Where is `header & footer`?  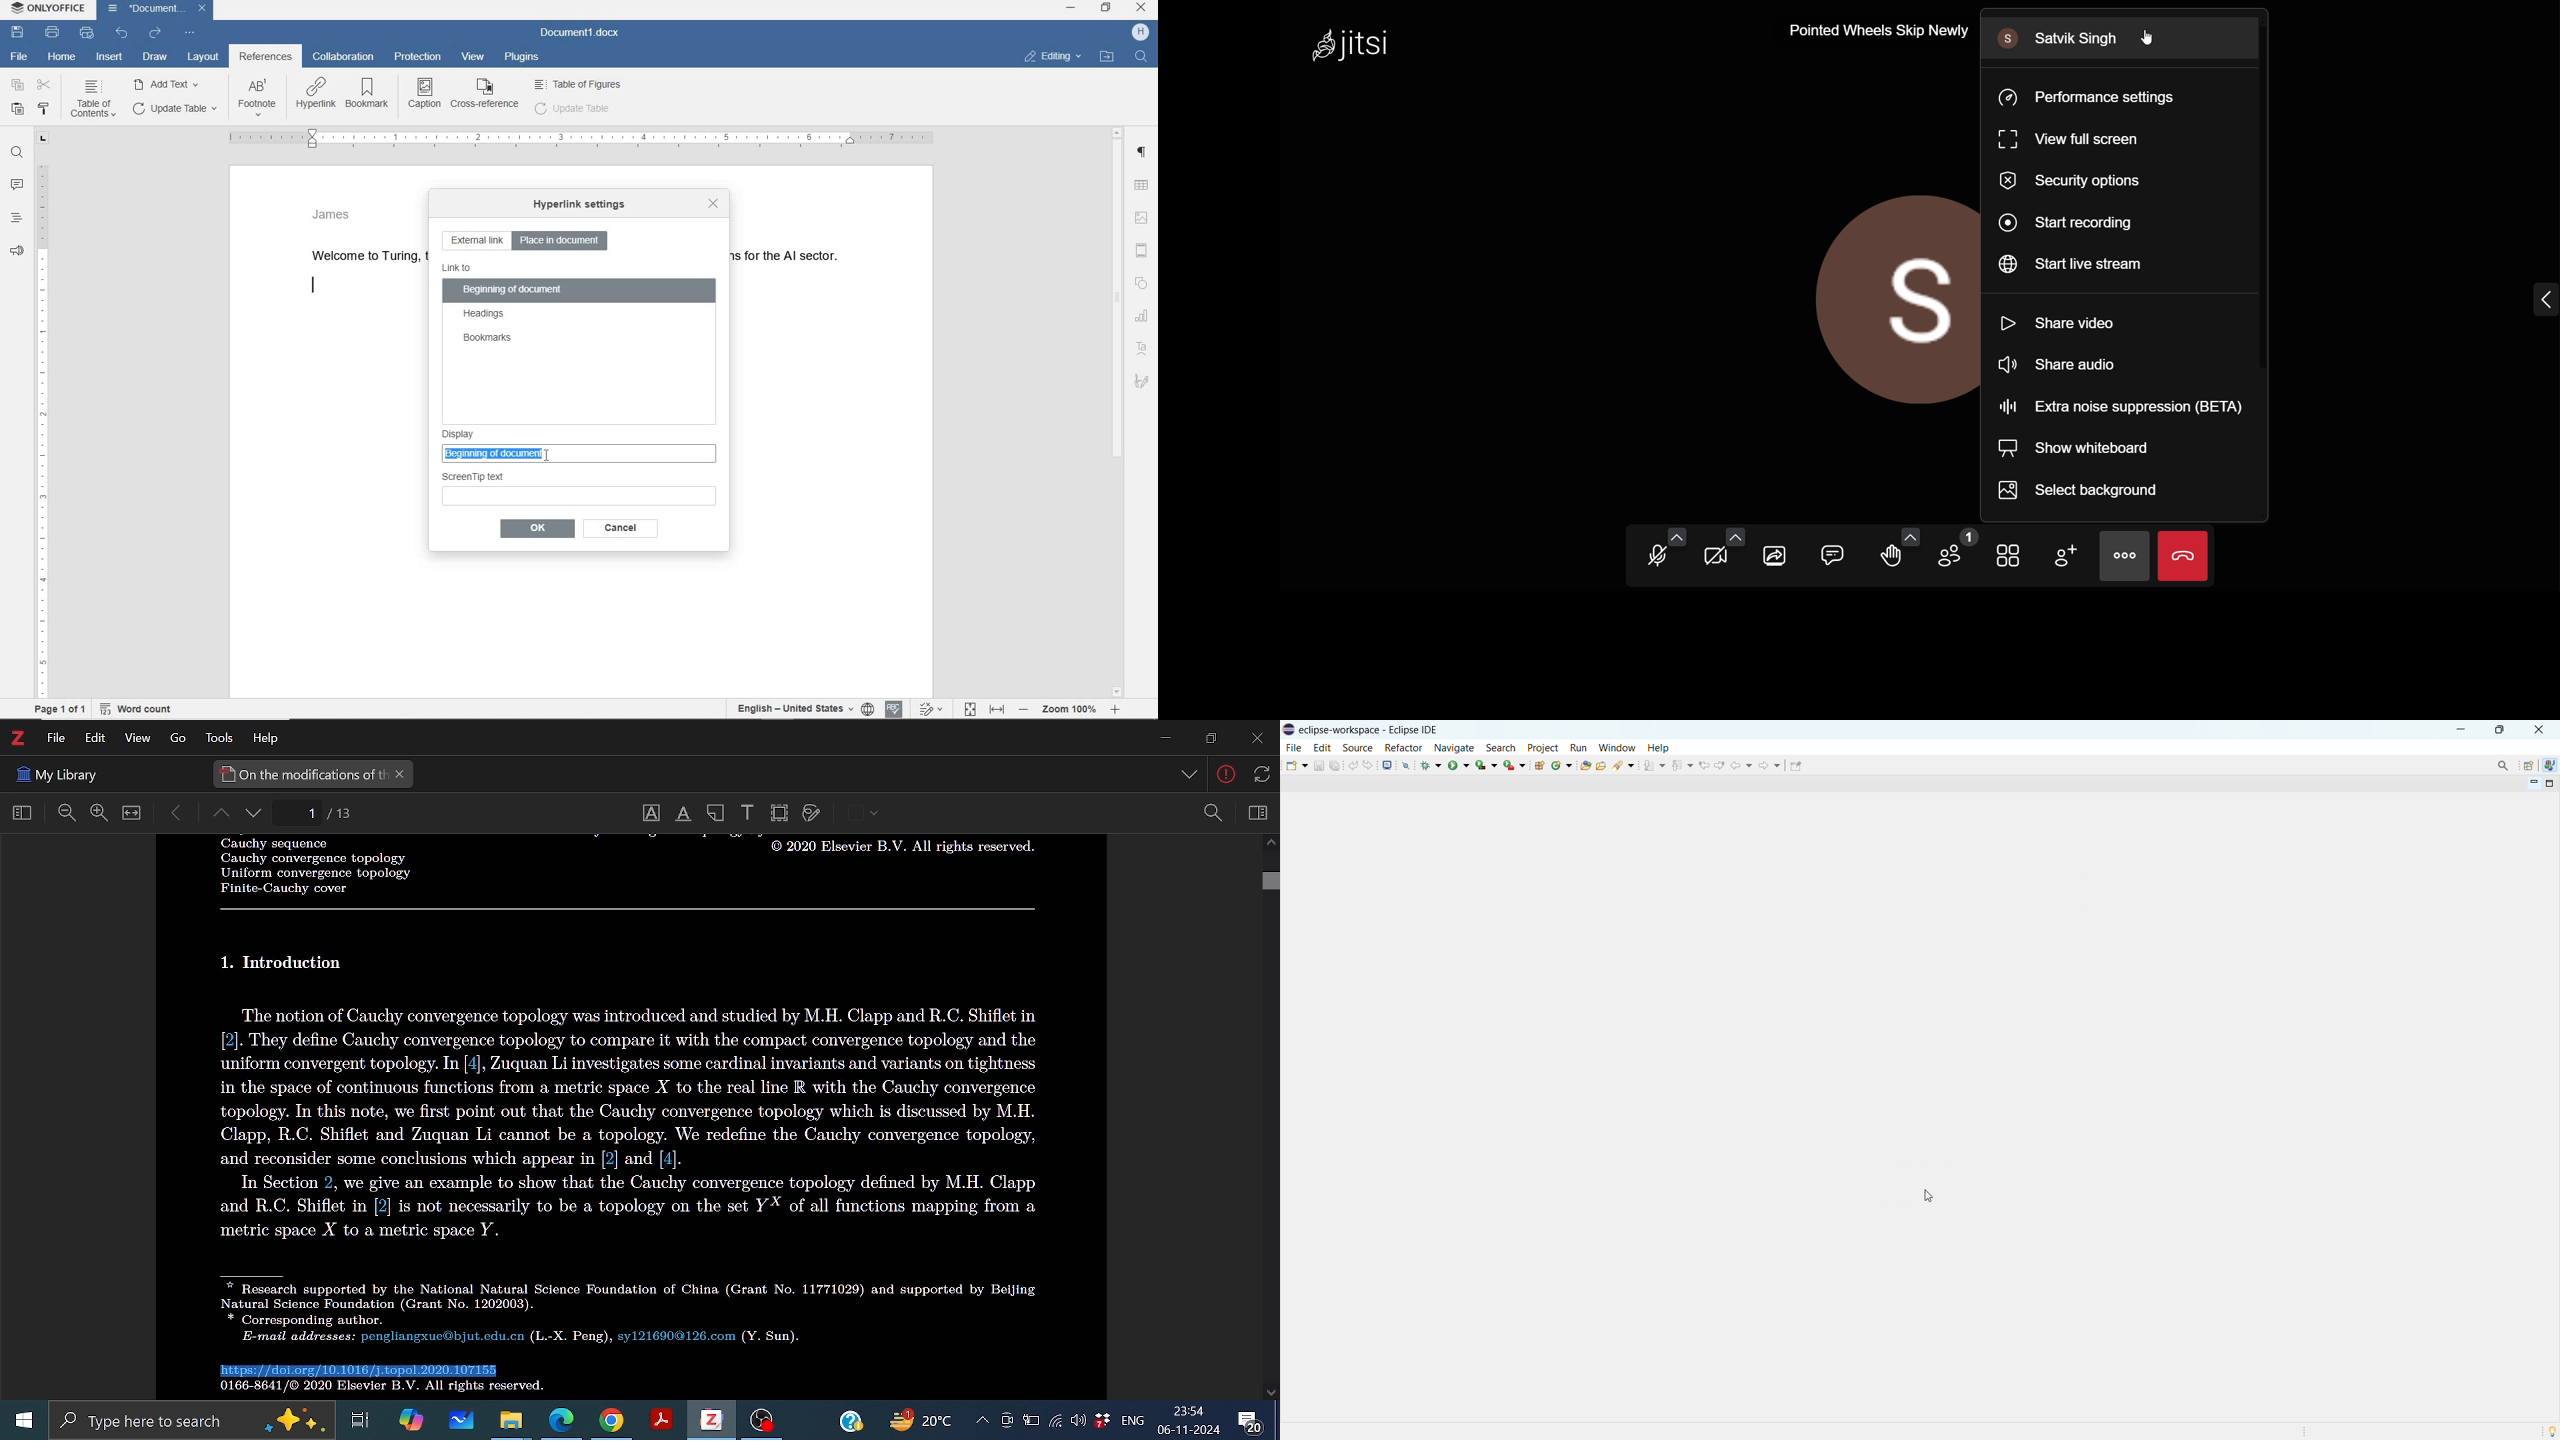
header & footer is located at coordinates (1141, 249).